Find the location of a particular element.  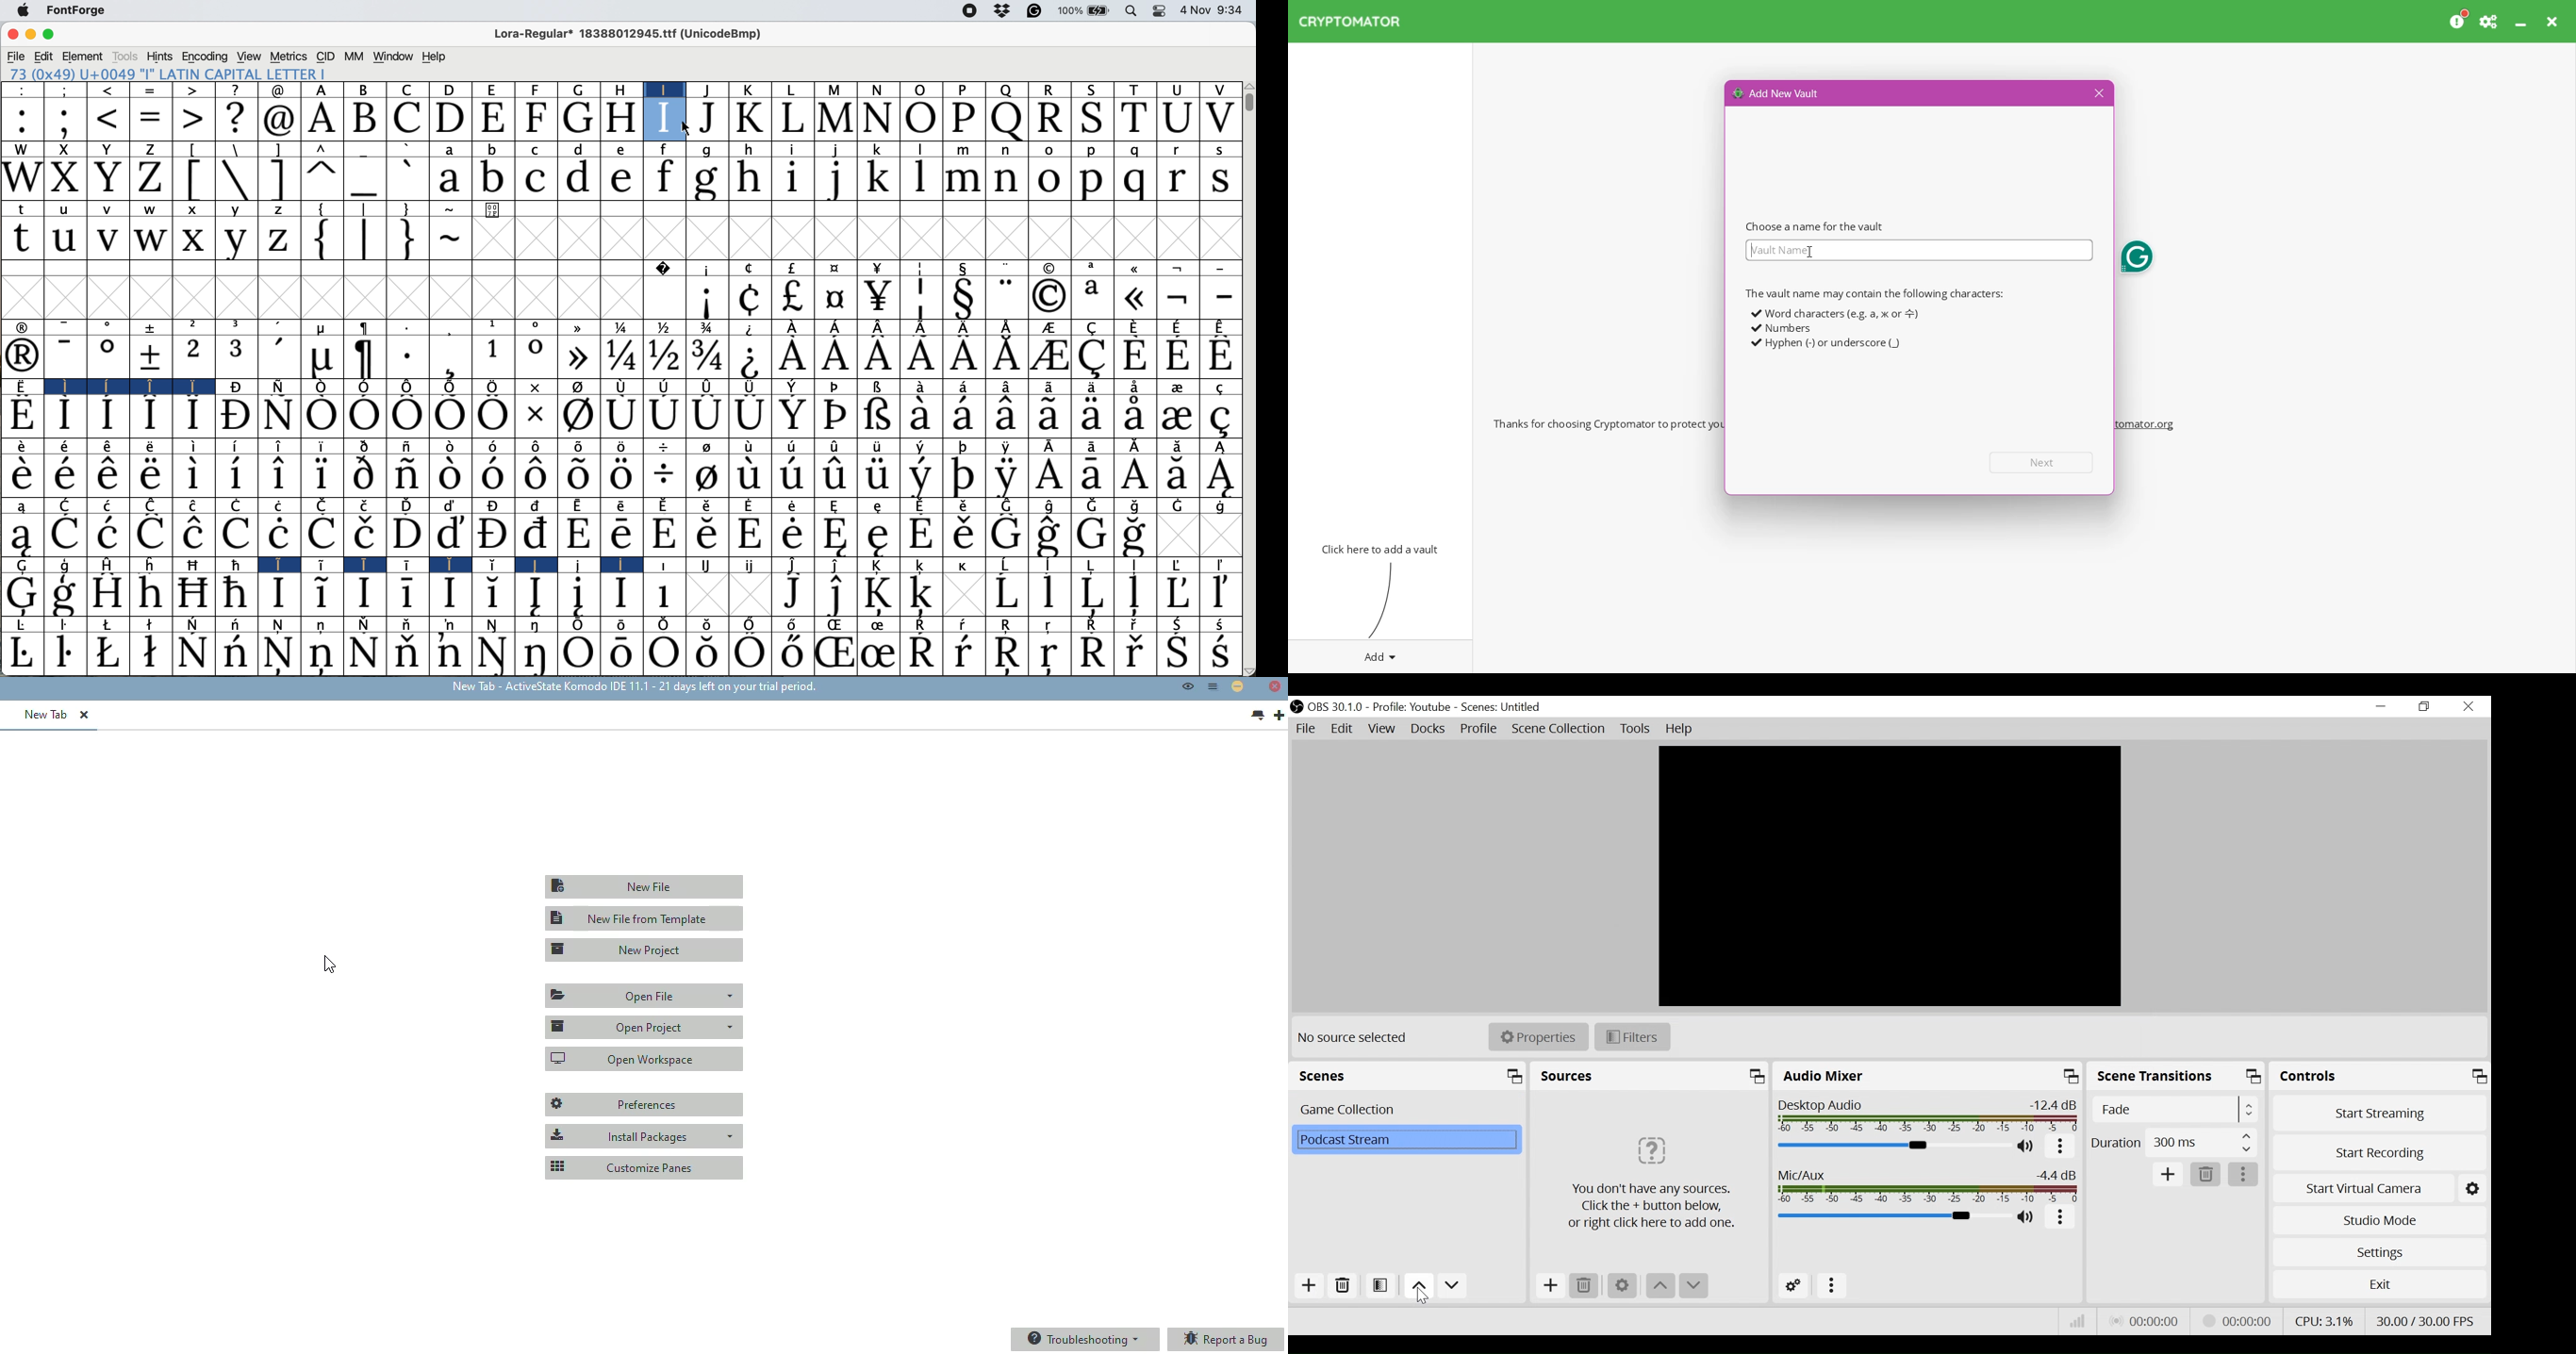

Desktop Audio Slider is located at coordinates (1895, 1146).